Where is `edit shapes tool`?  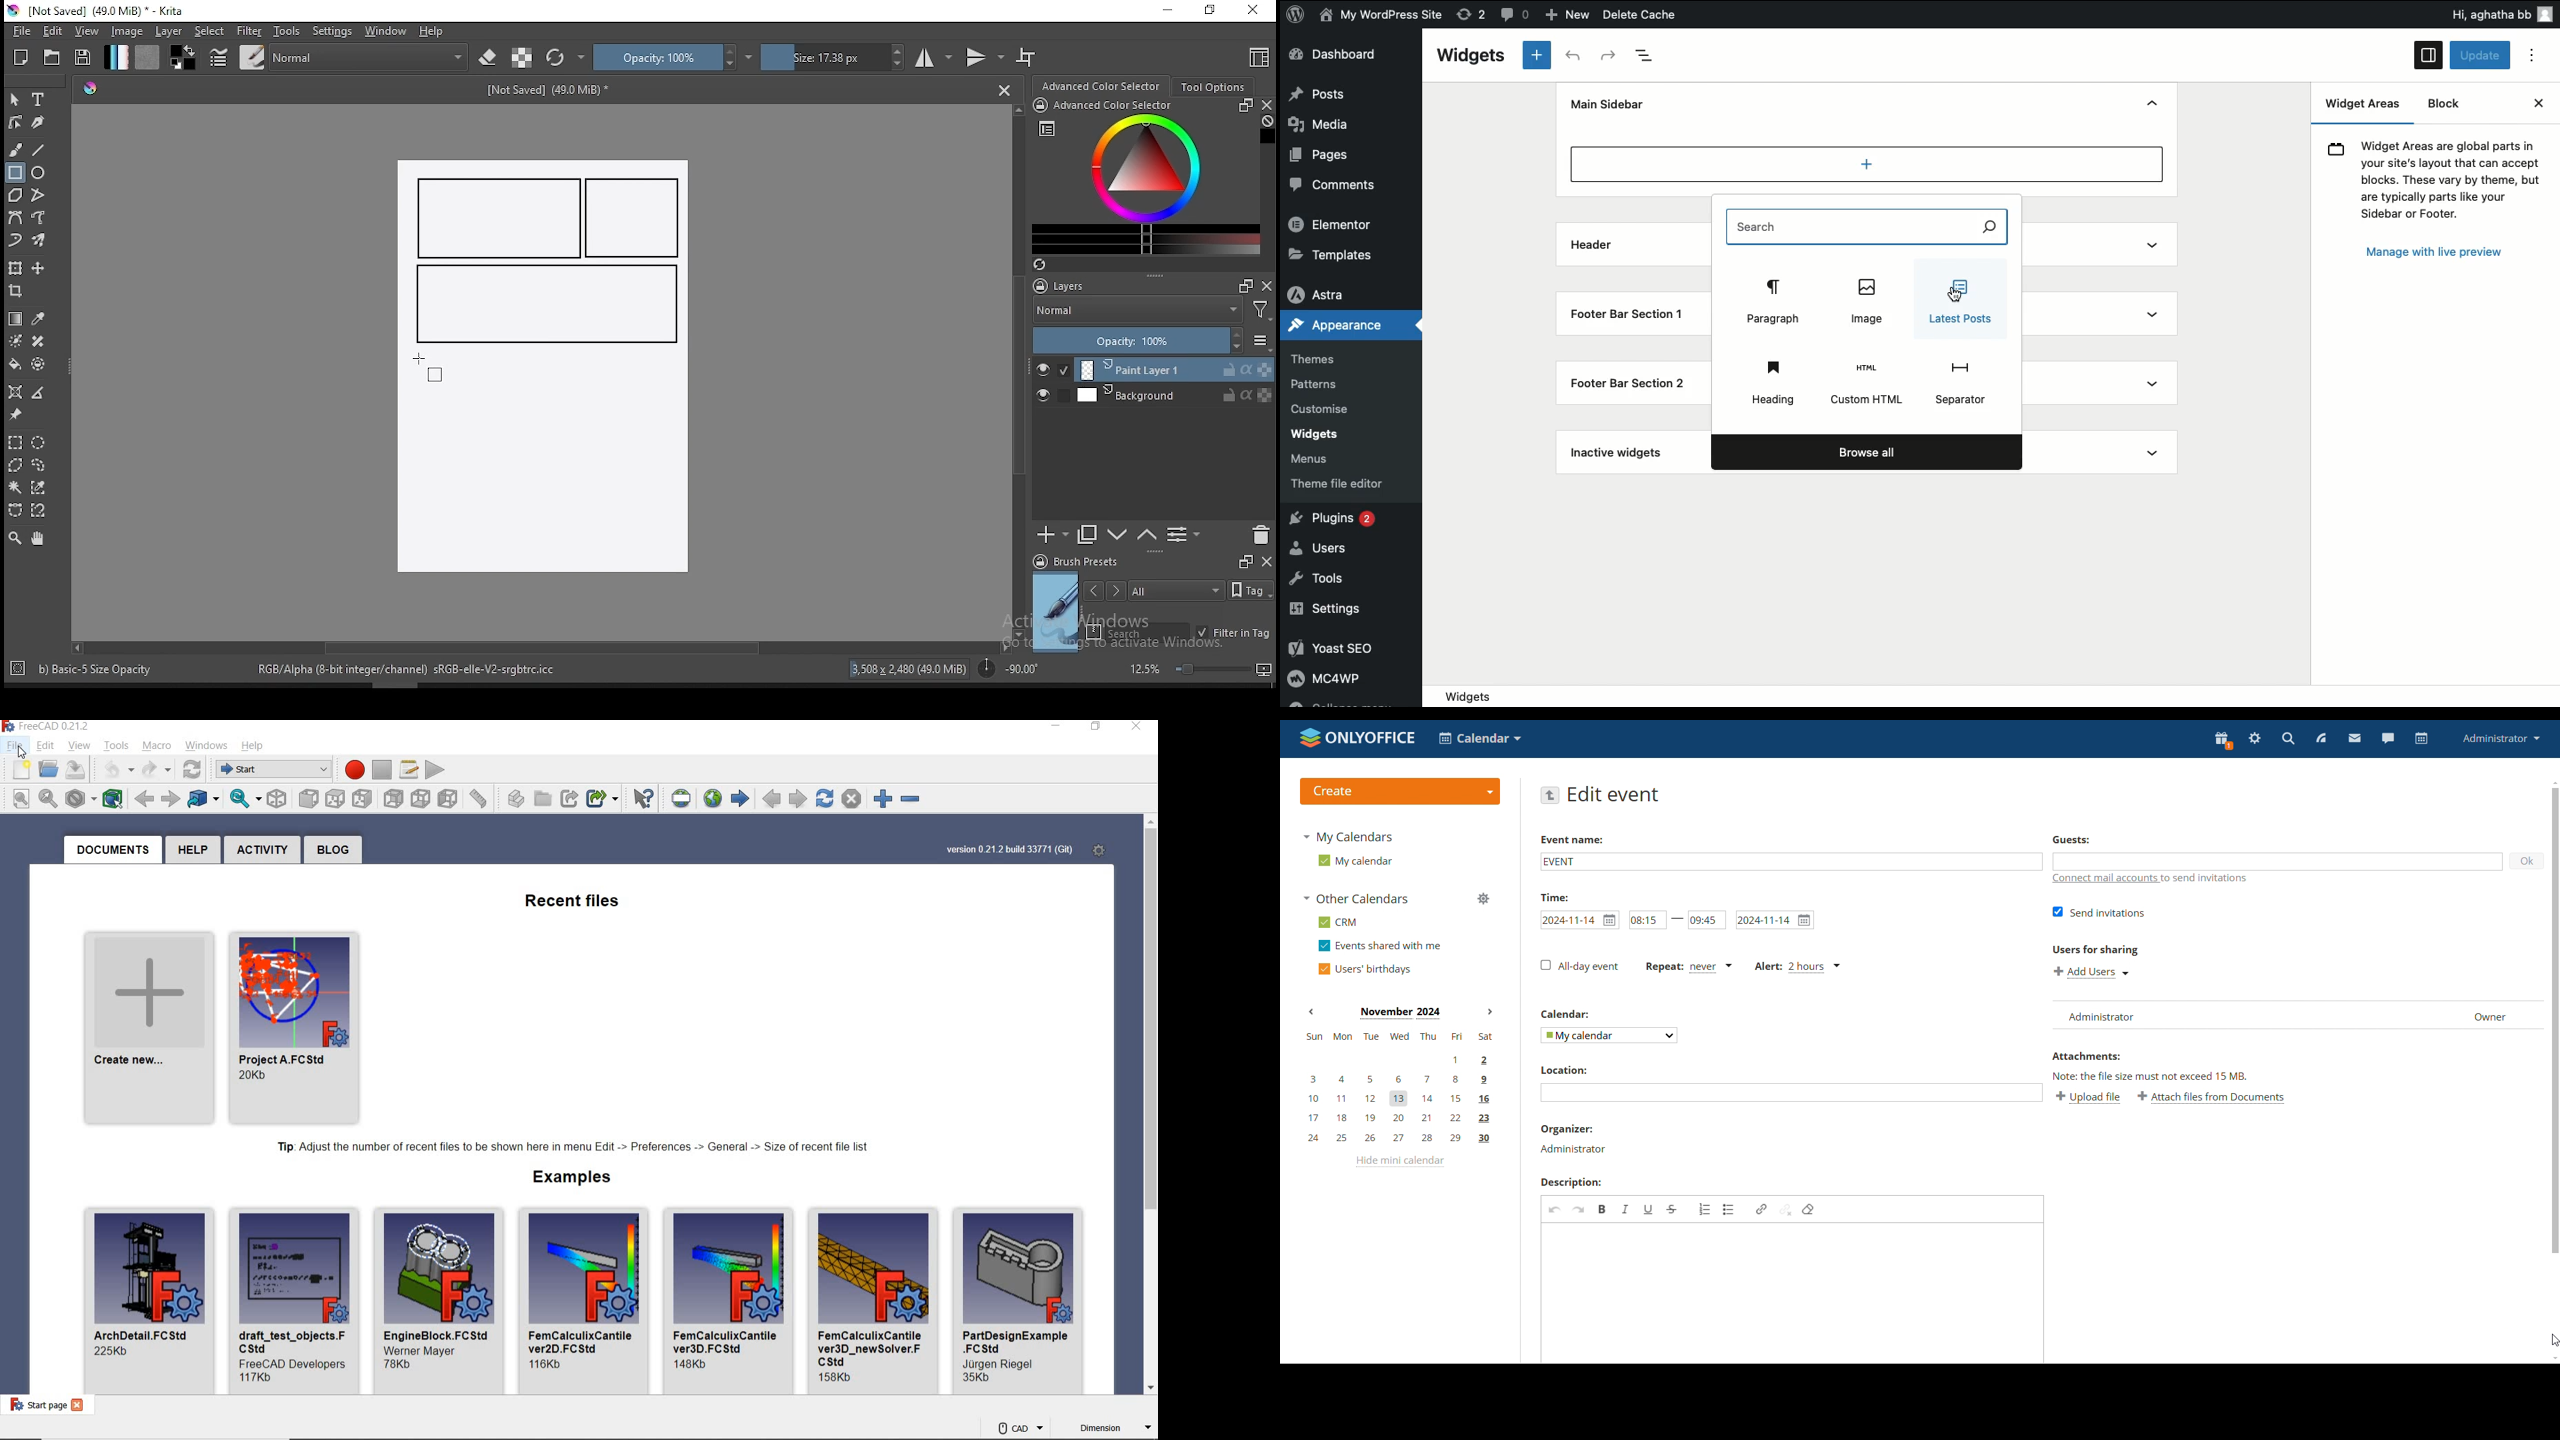
edit shapes tool is located at coordinates (15, 121).